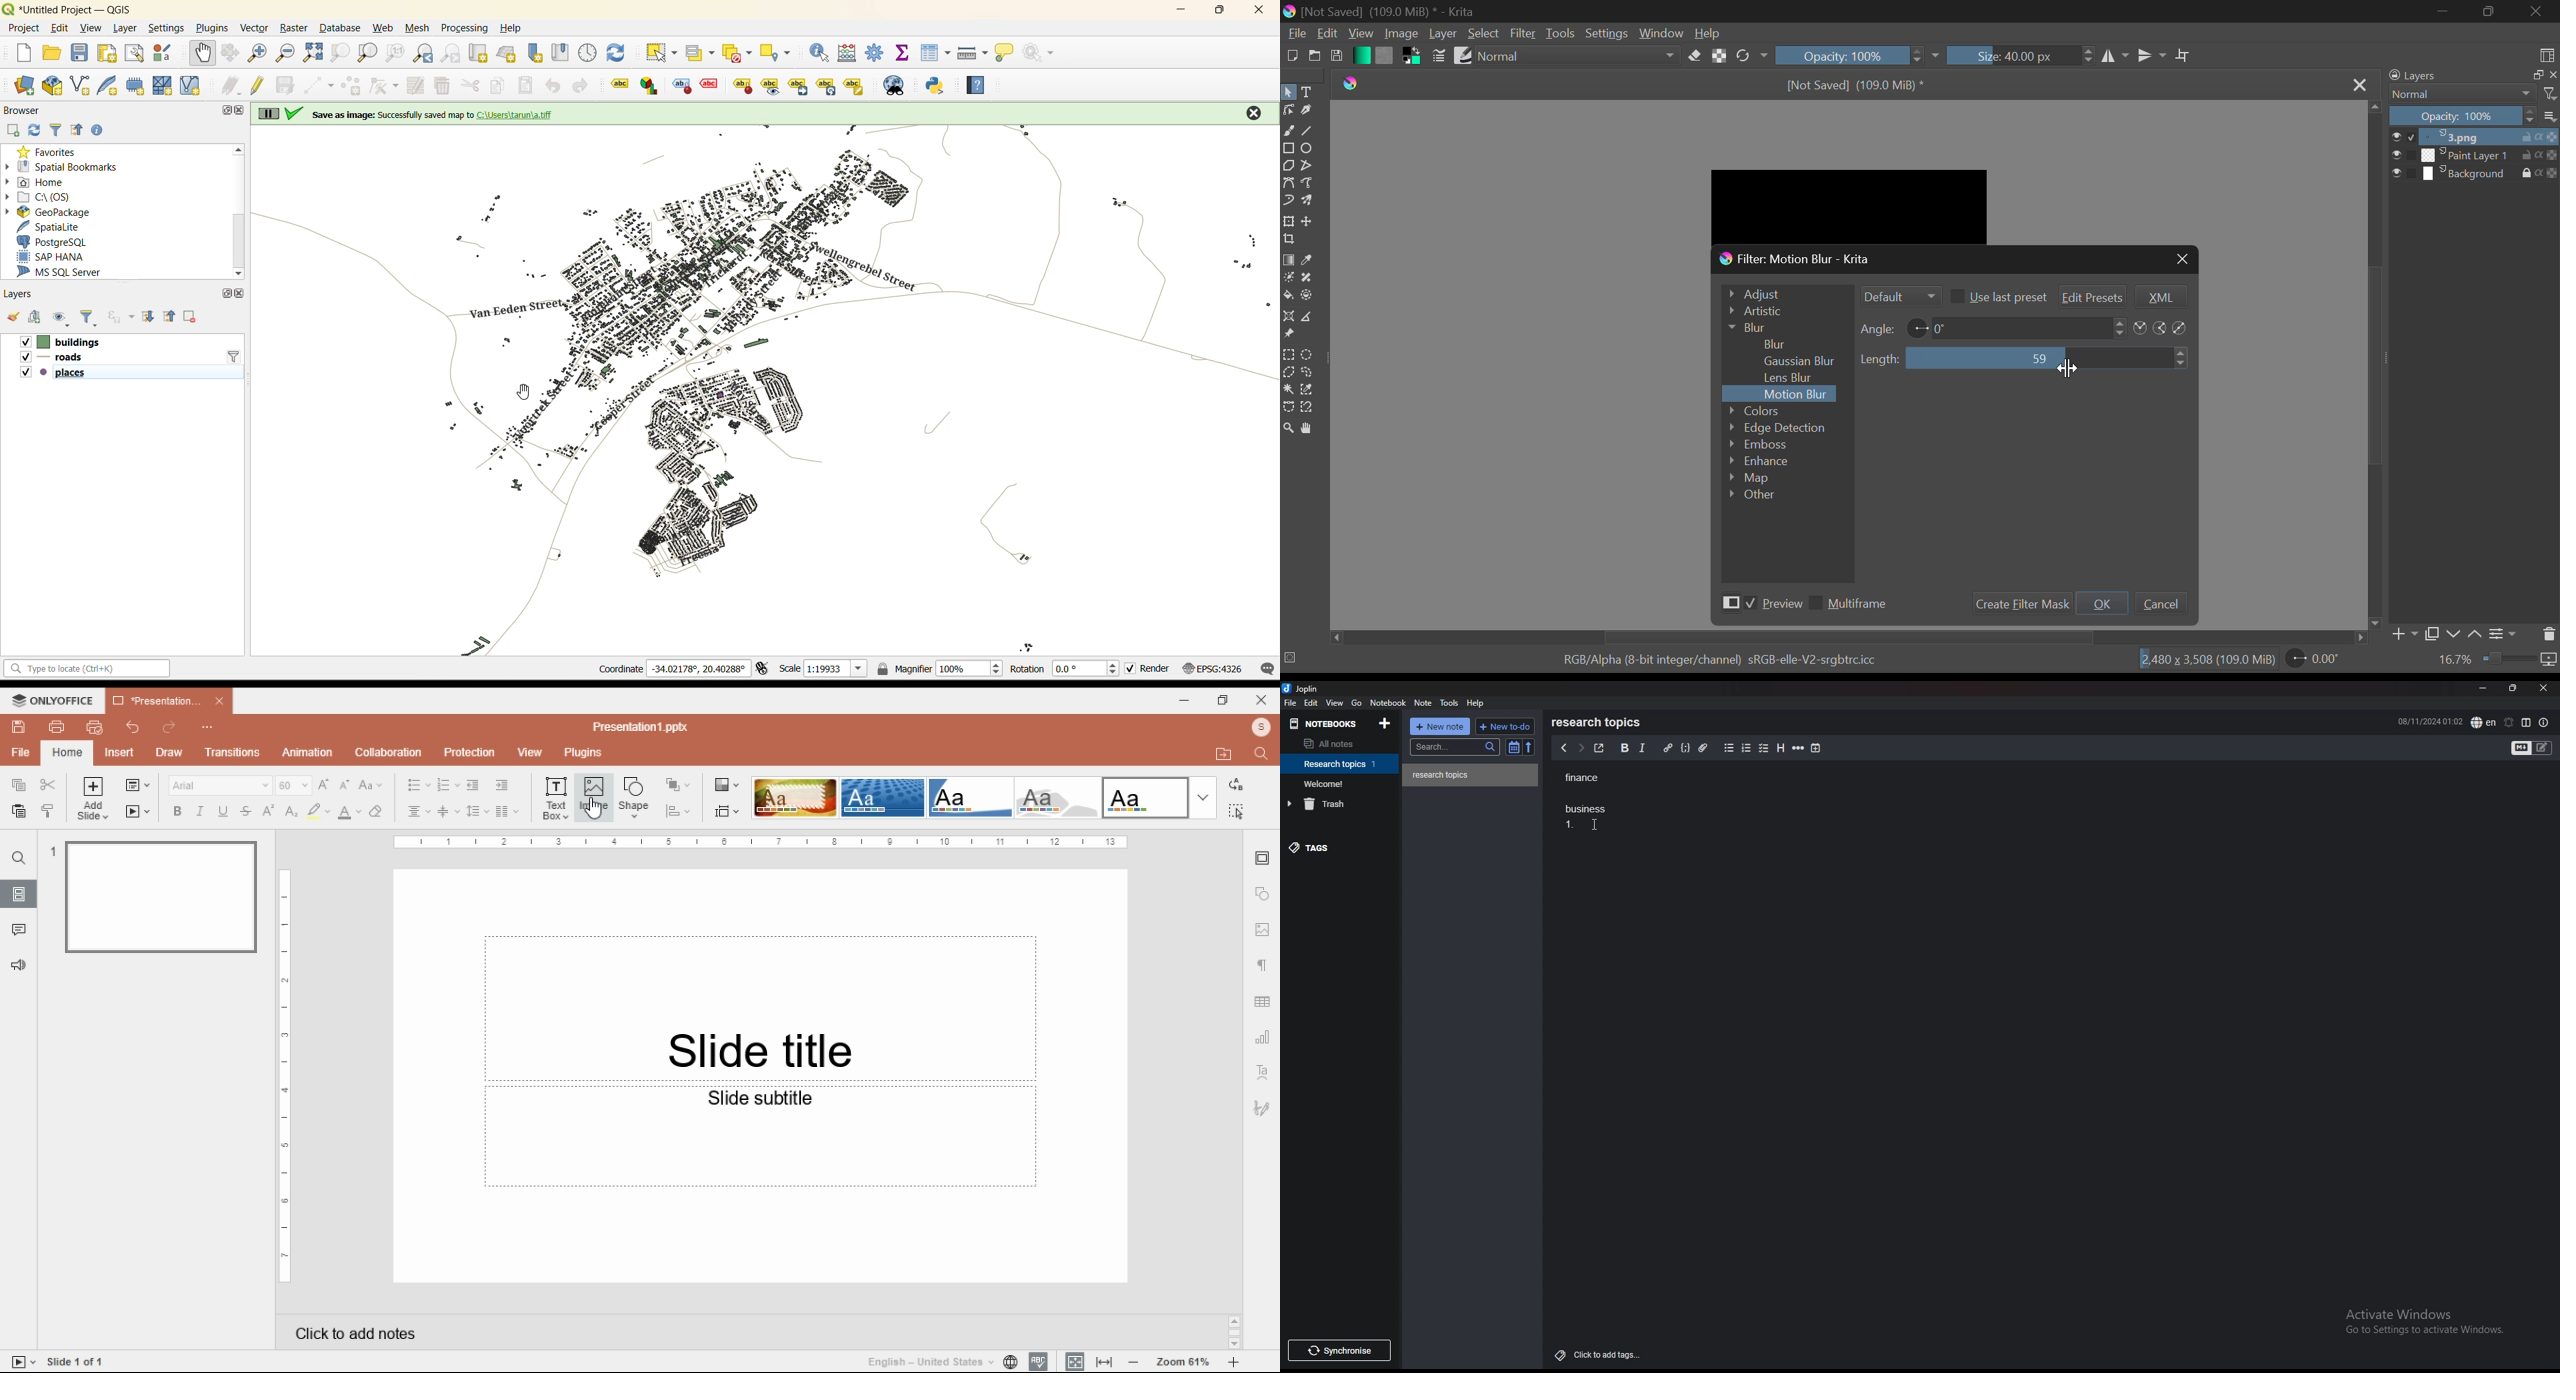  What do you see at coordinates (1295, 35) in the screenshot?
I see `File` at bounding box center [1295, 35].